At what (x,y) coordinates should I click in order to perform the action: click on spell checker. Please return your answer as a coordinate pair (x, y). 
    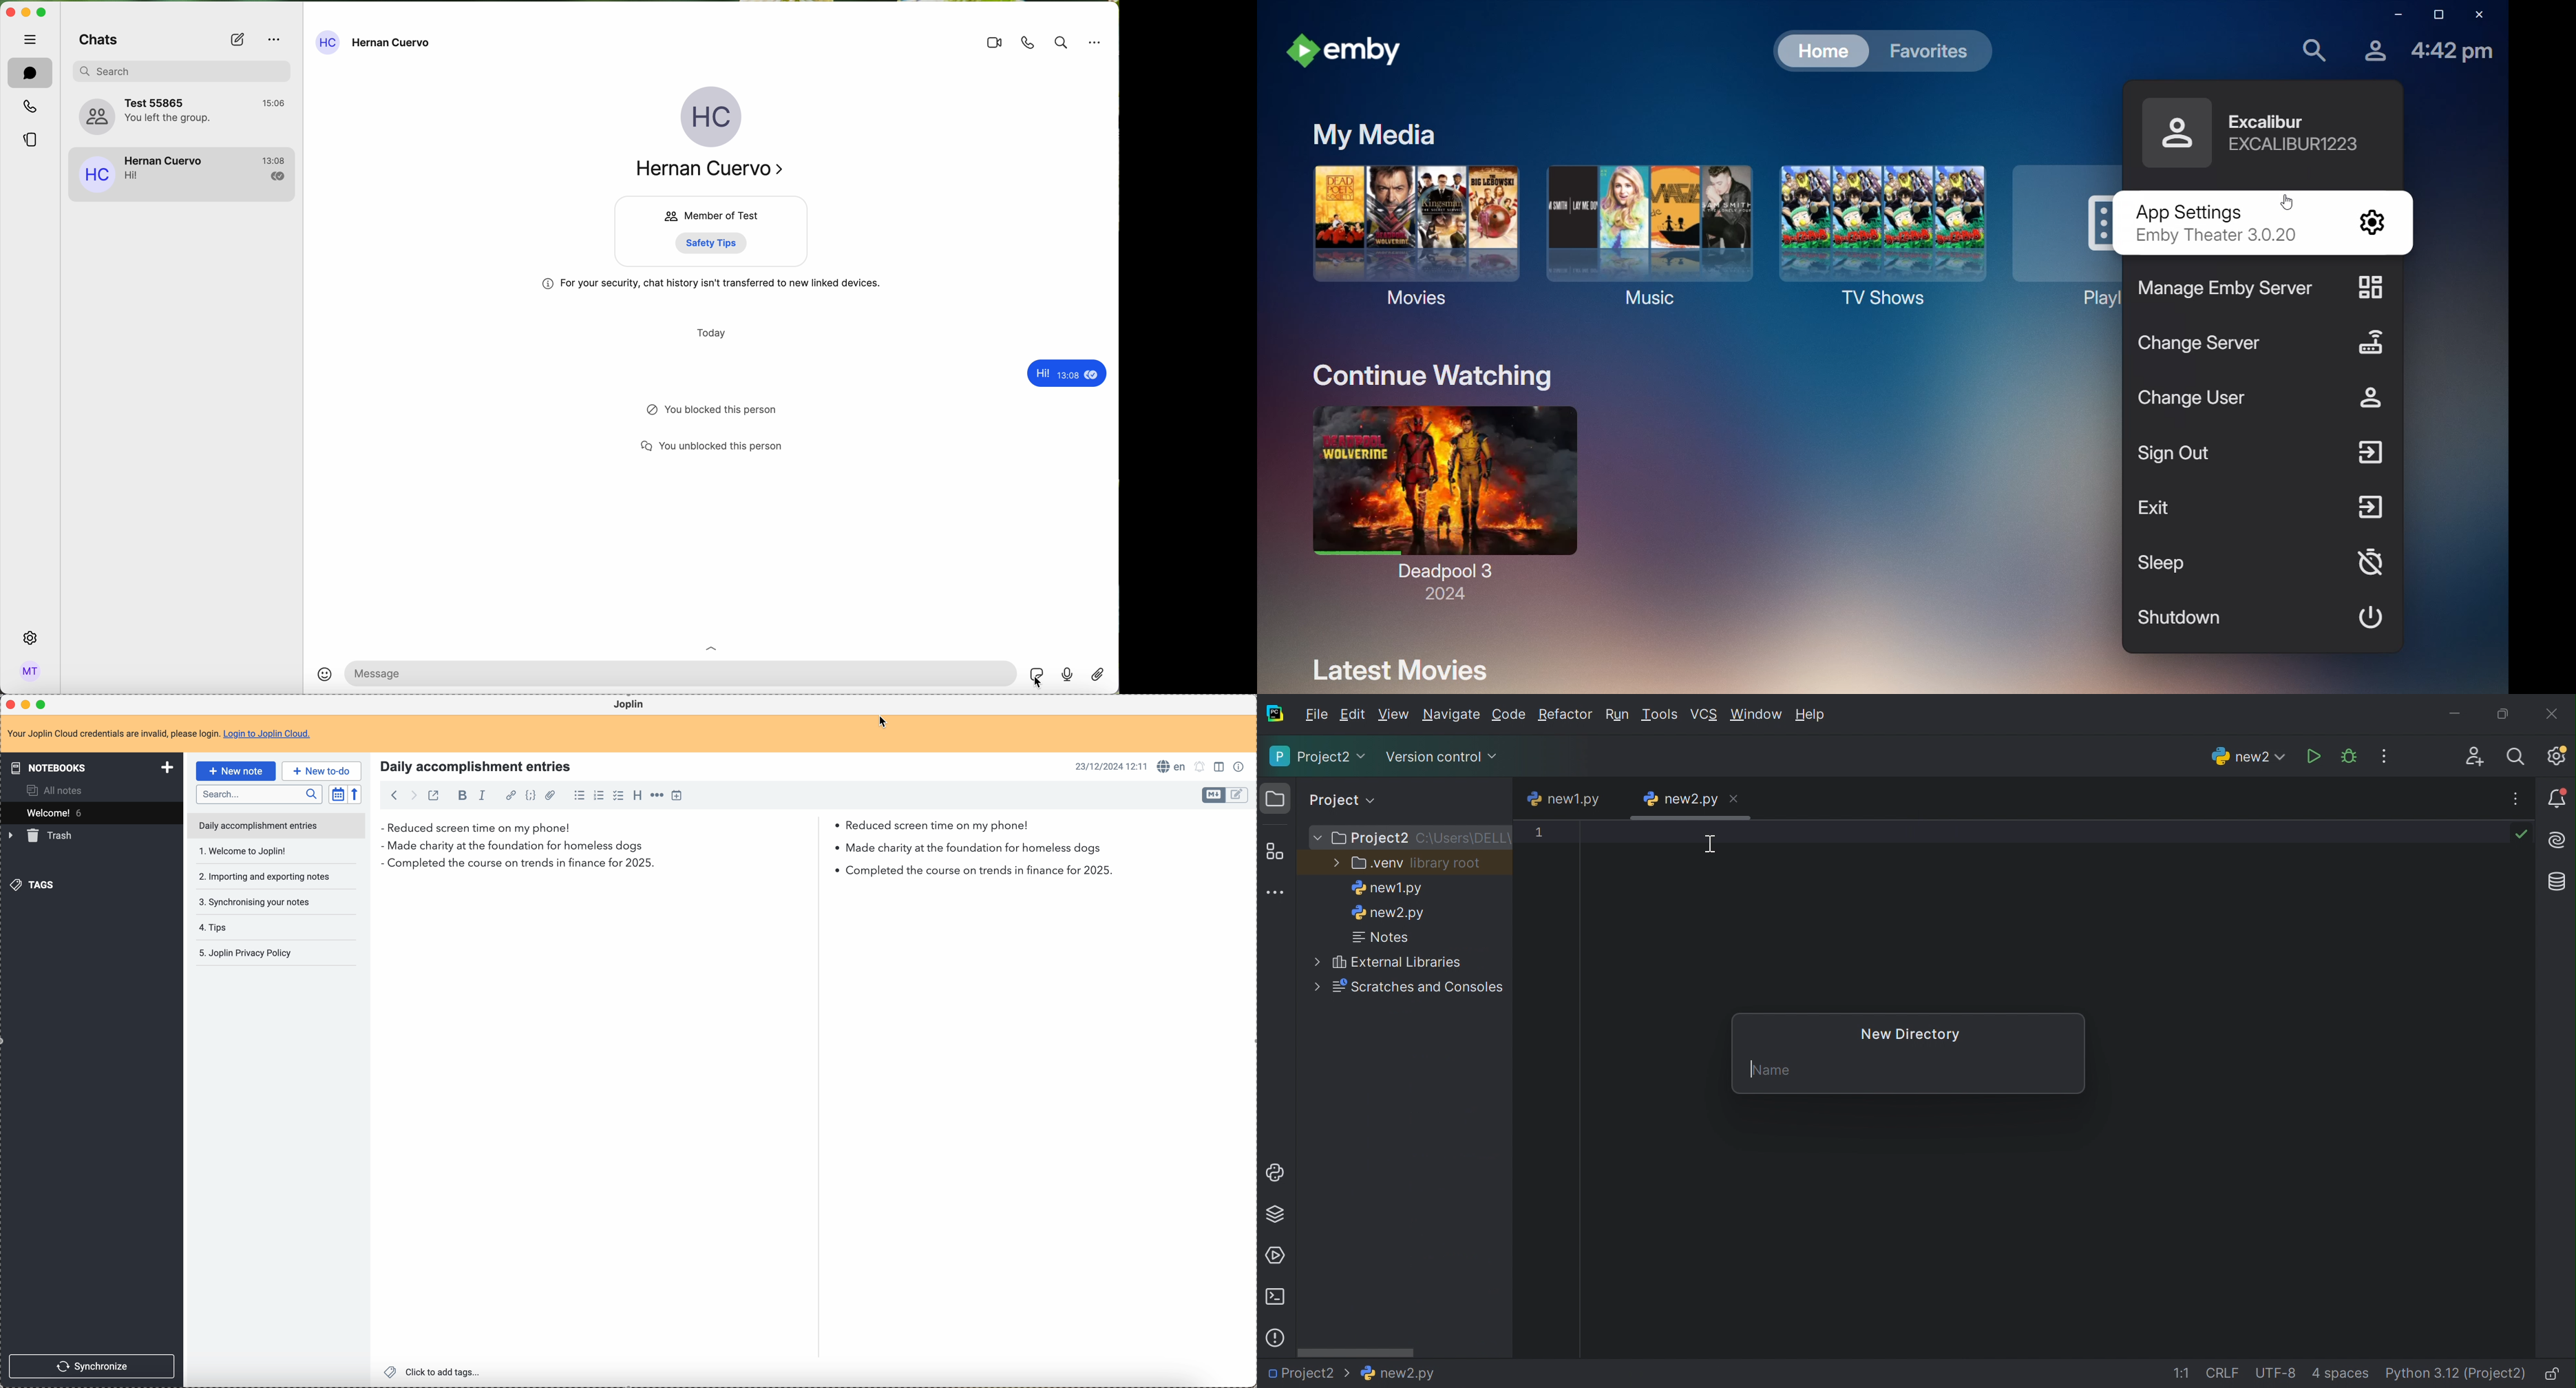
    Looking at the image, I should click on (1172, 767).